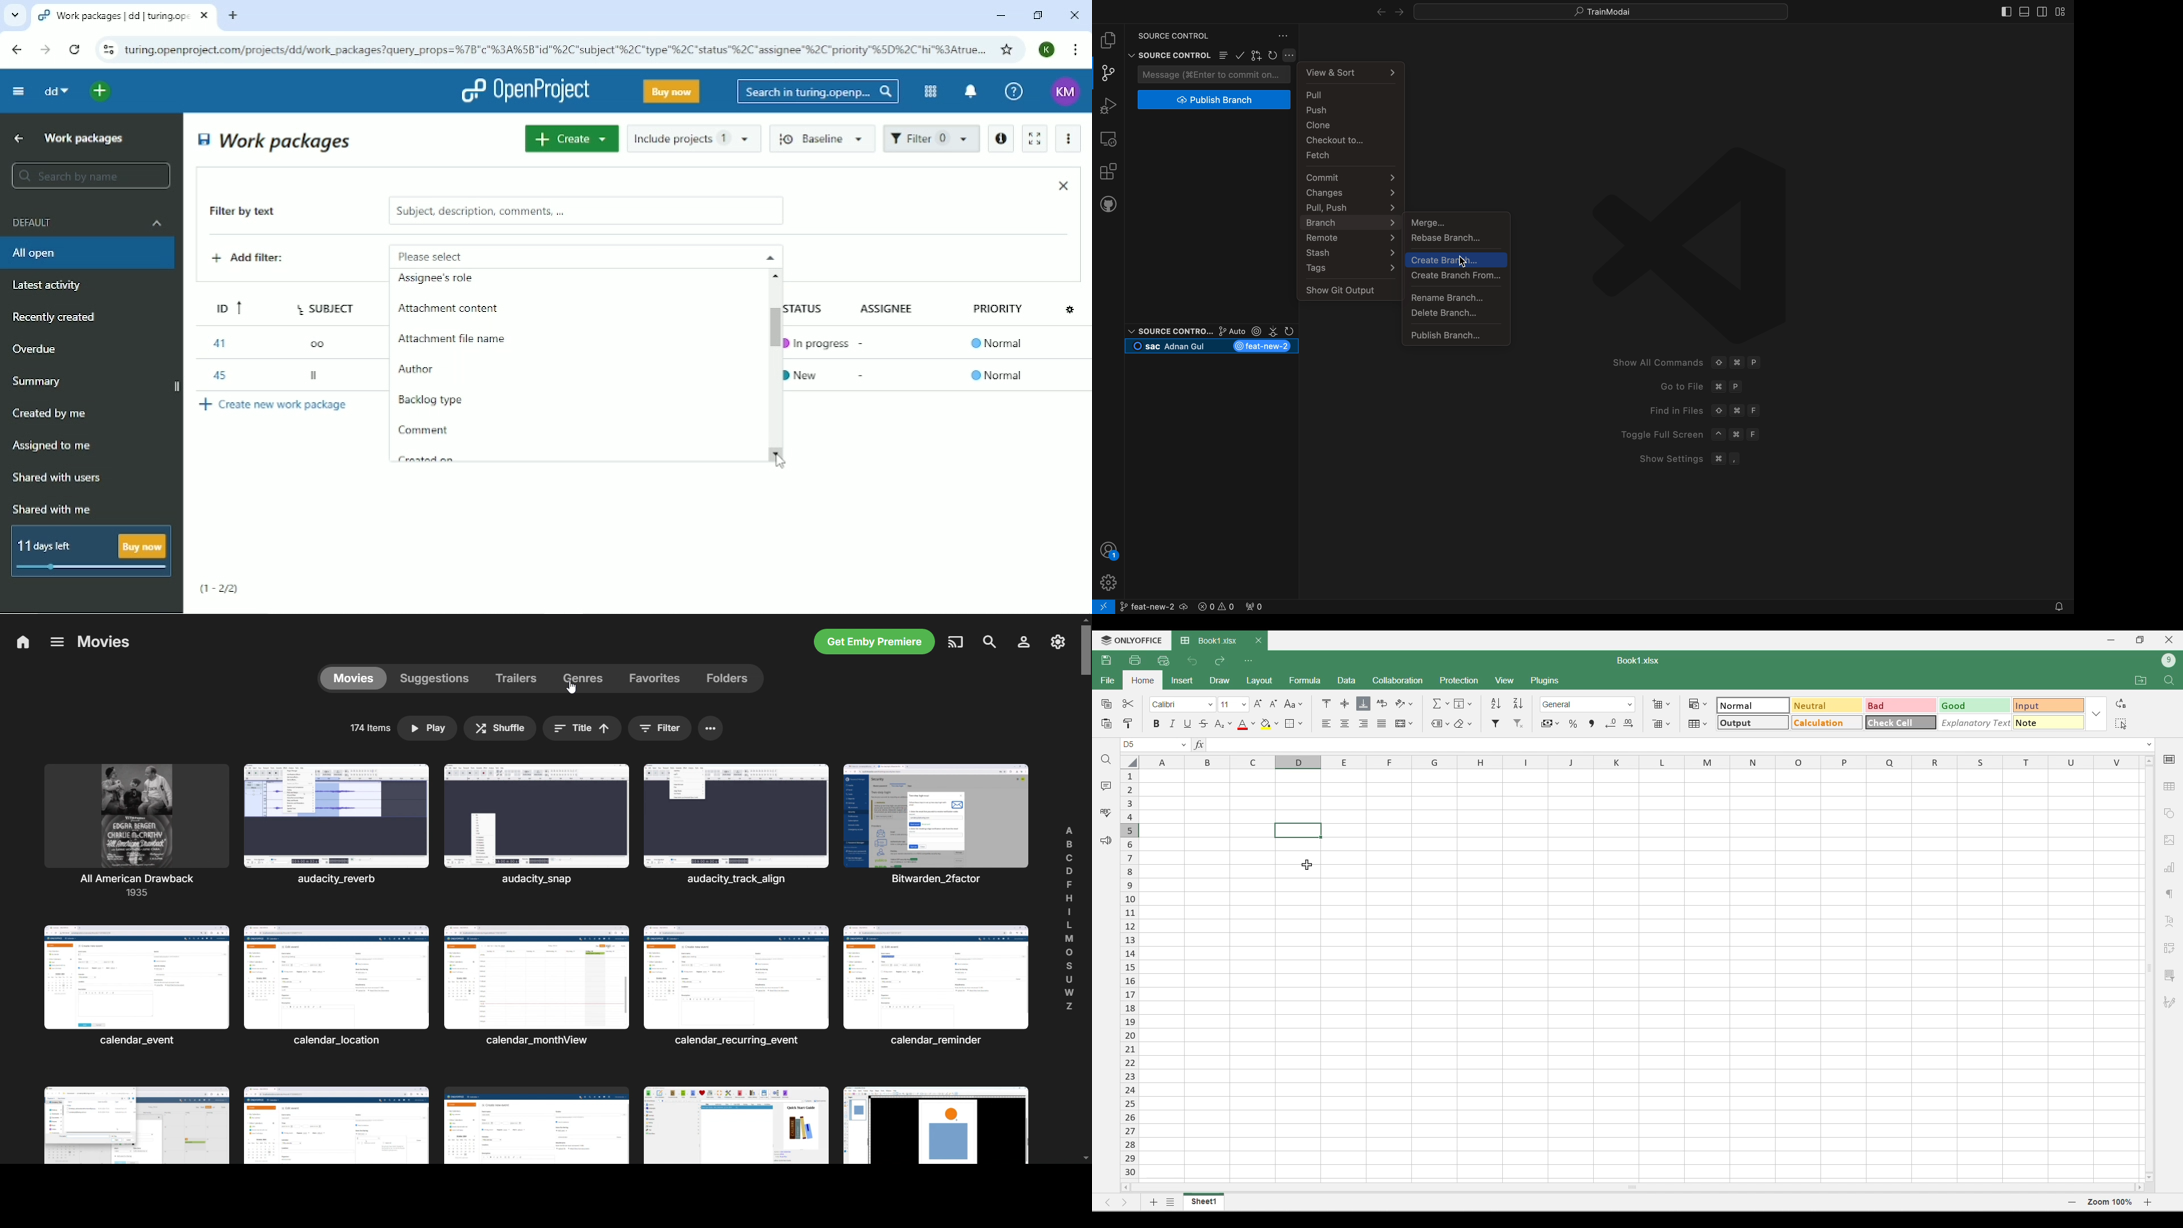 The width and height of the screenshot is (2184, 1232). What do you see at coordinates (1072, 308) in the screenshot?
I see `Configure view` at bounding box center [1072, 308].